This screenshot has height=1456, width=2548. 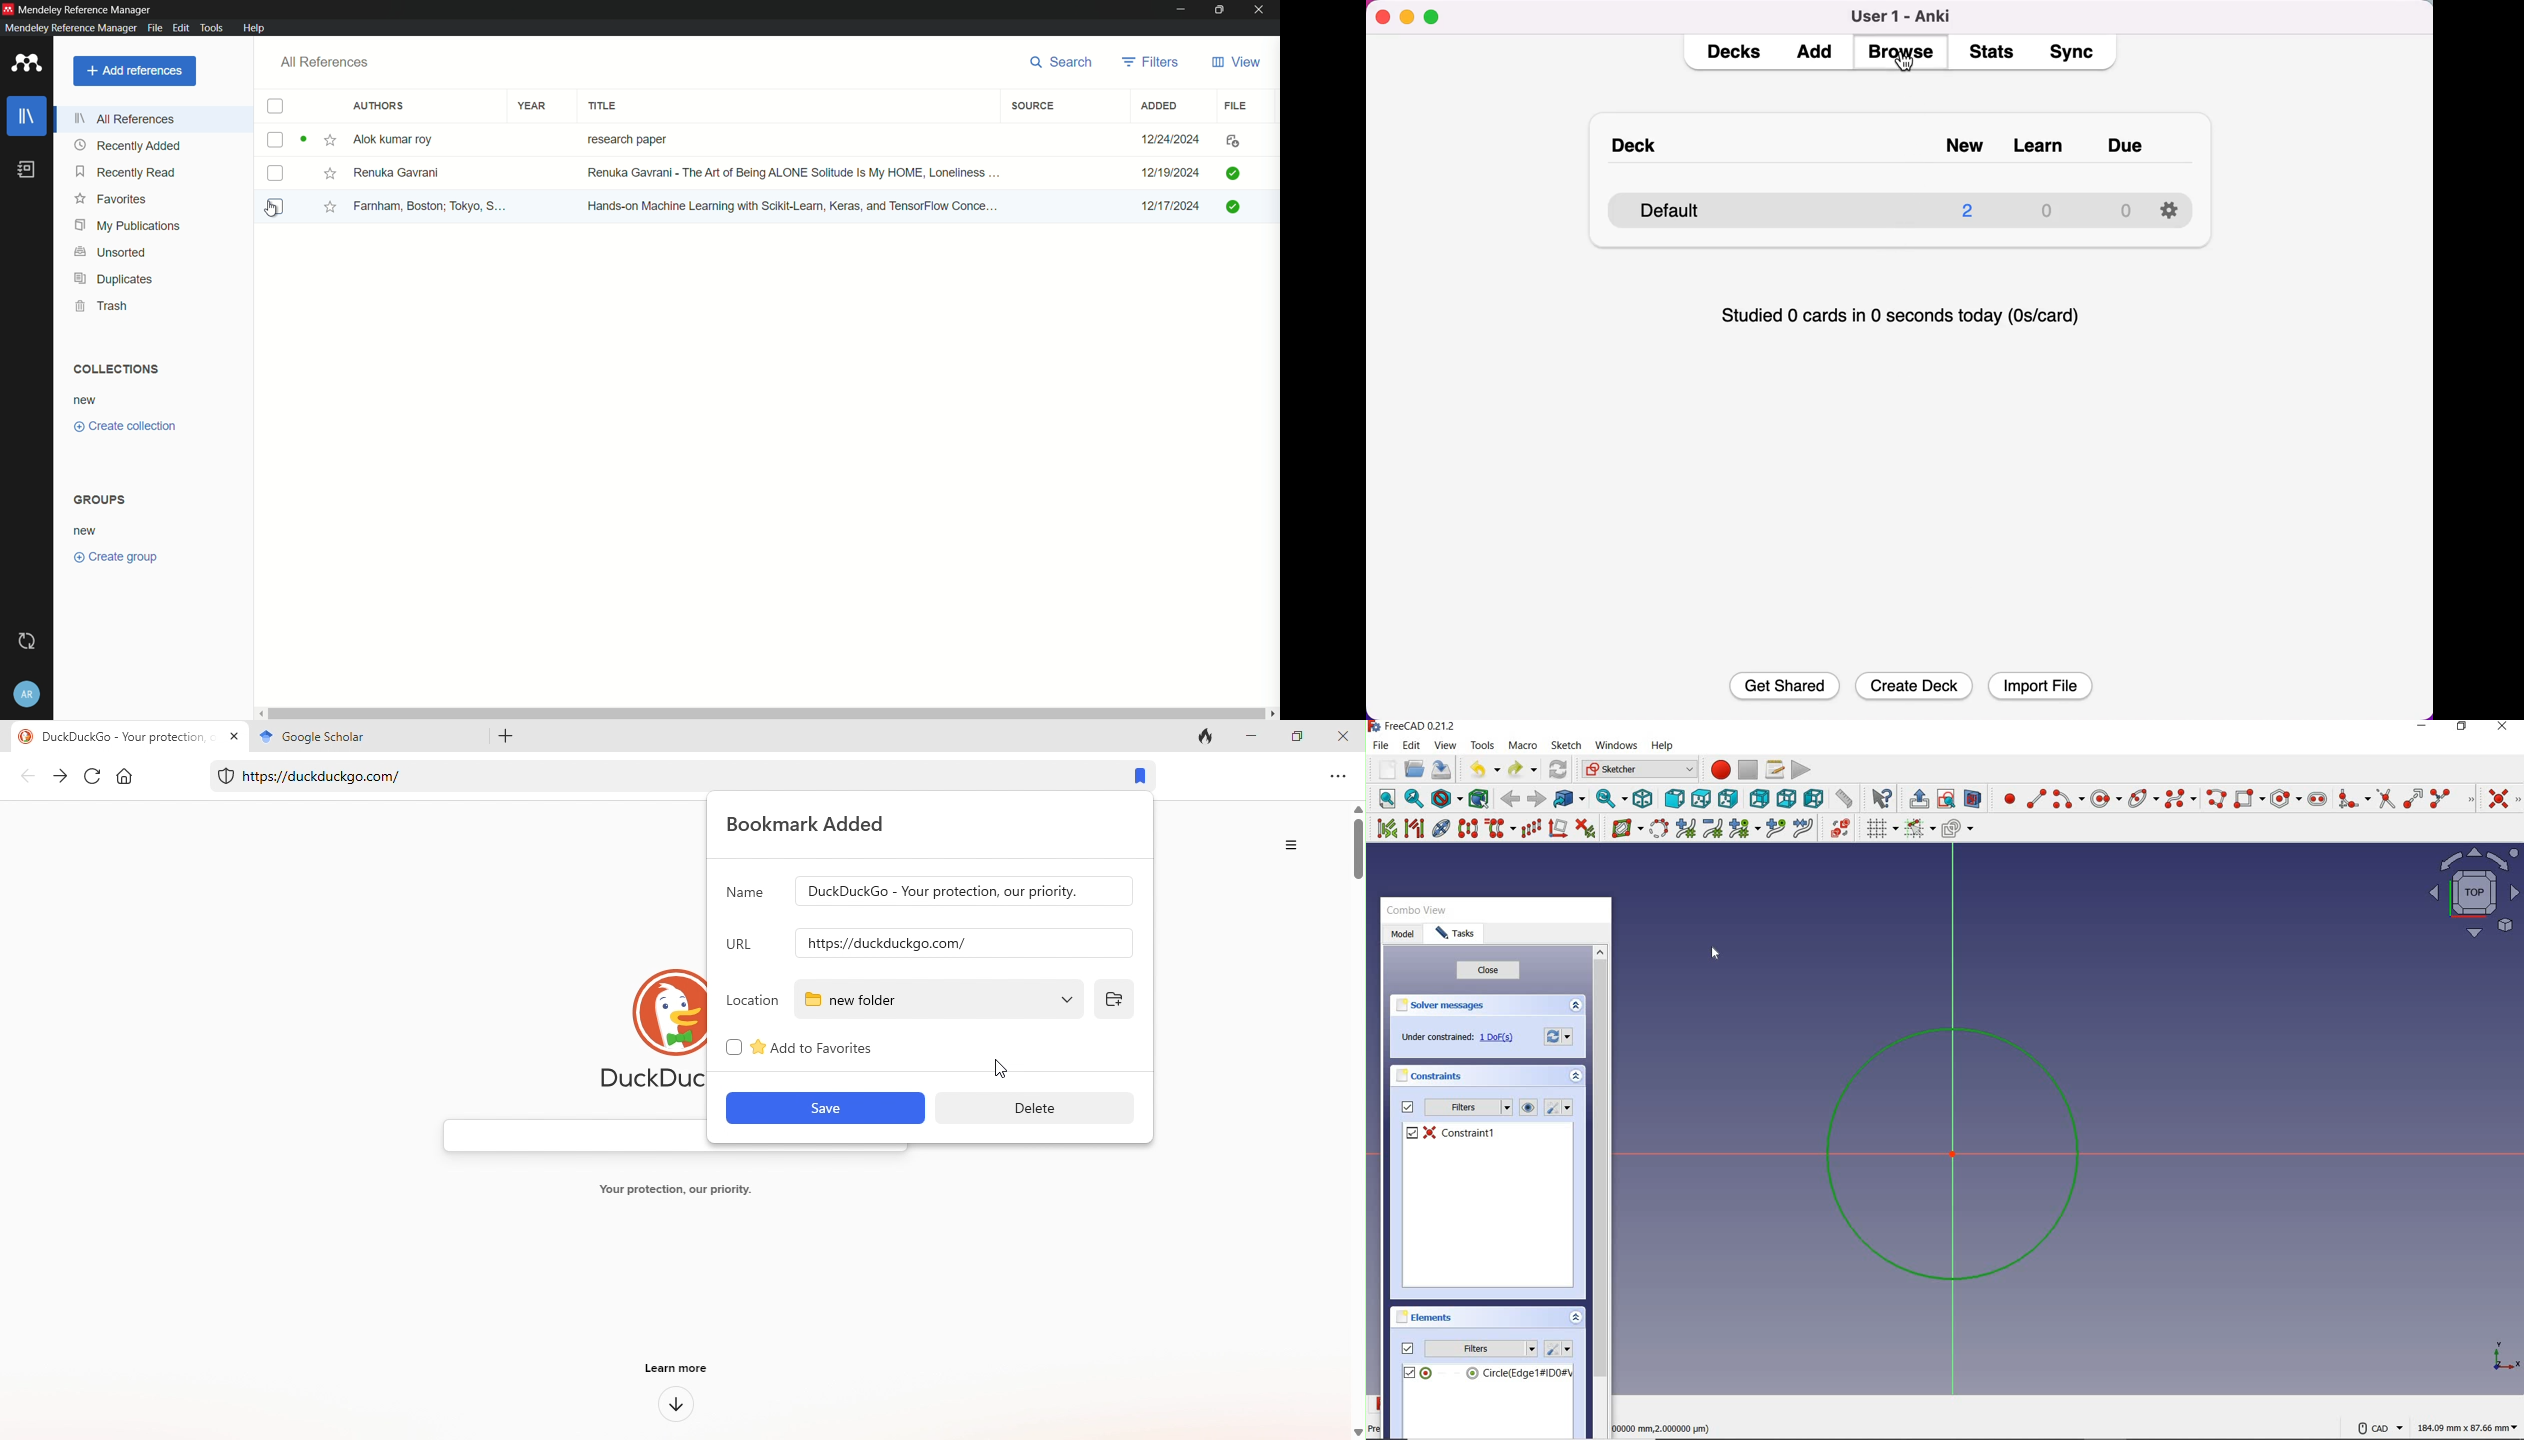 I want to click on increase B-Spline degree, so click(x=1684, y=829).